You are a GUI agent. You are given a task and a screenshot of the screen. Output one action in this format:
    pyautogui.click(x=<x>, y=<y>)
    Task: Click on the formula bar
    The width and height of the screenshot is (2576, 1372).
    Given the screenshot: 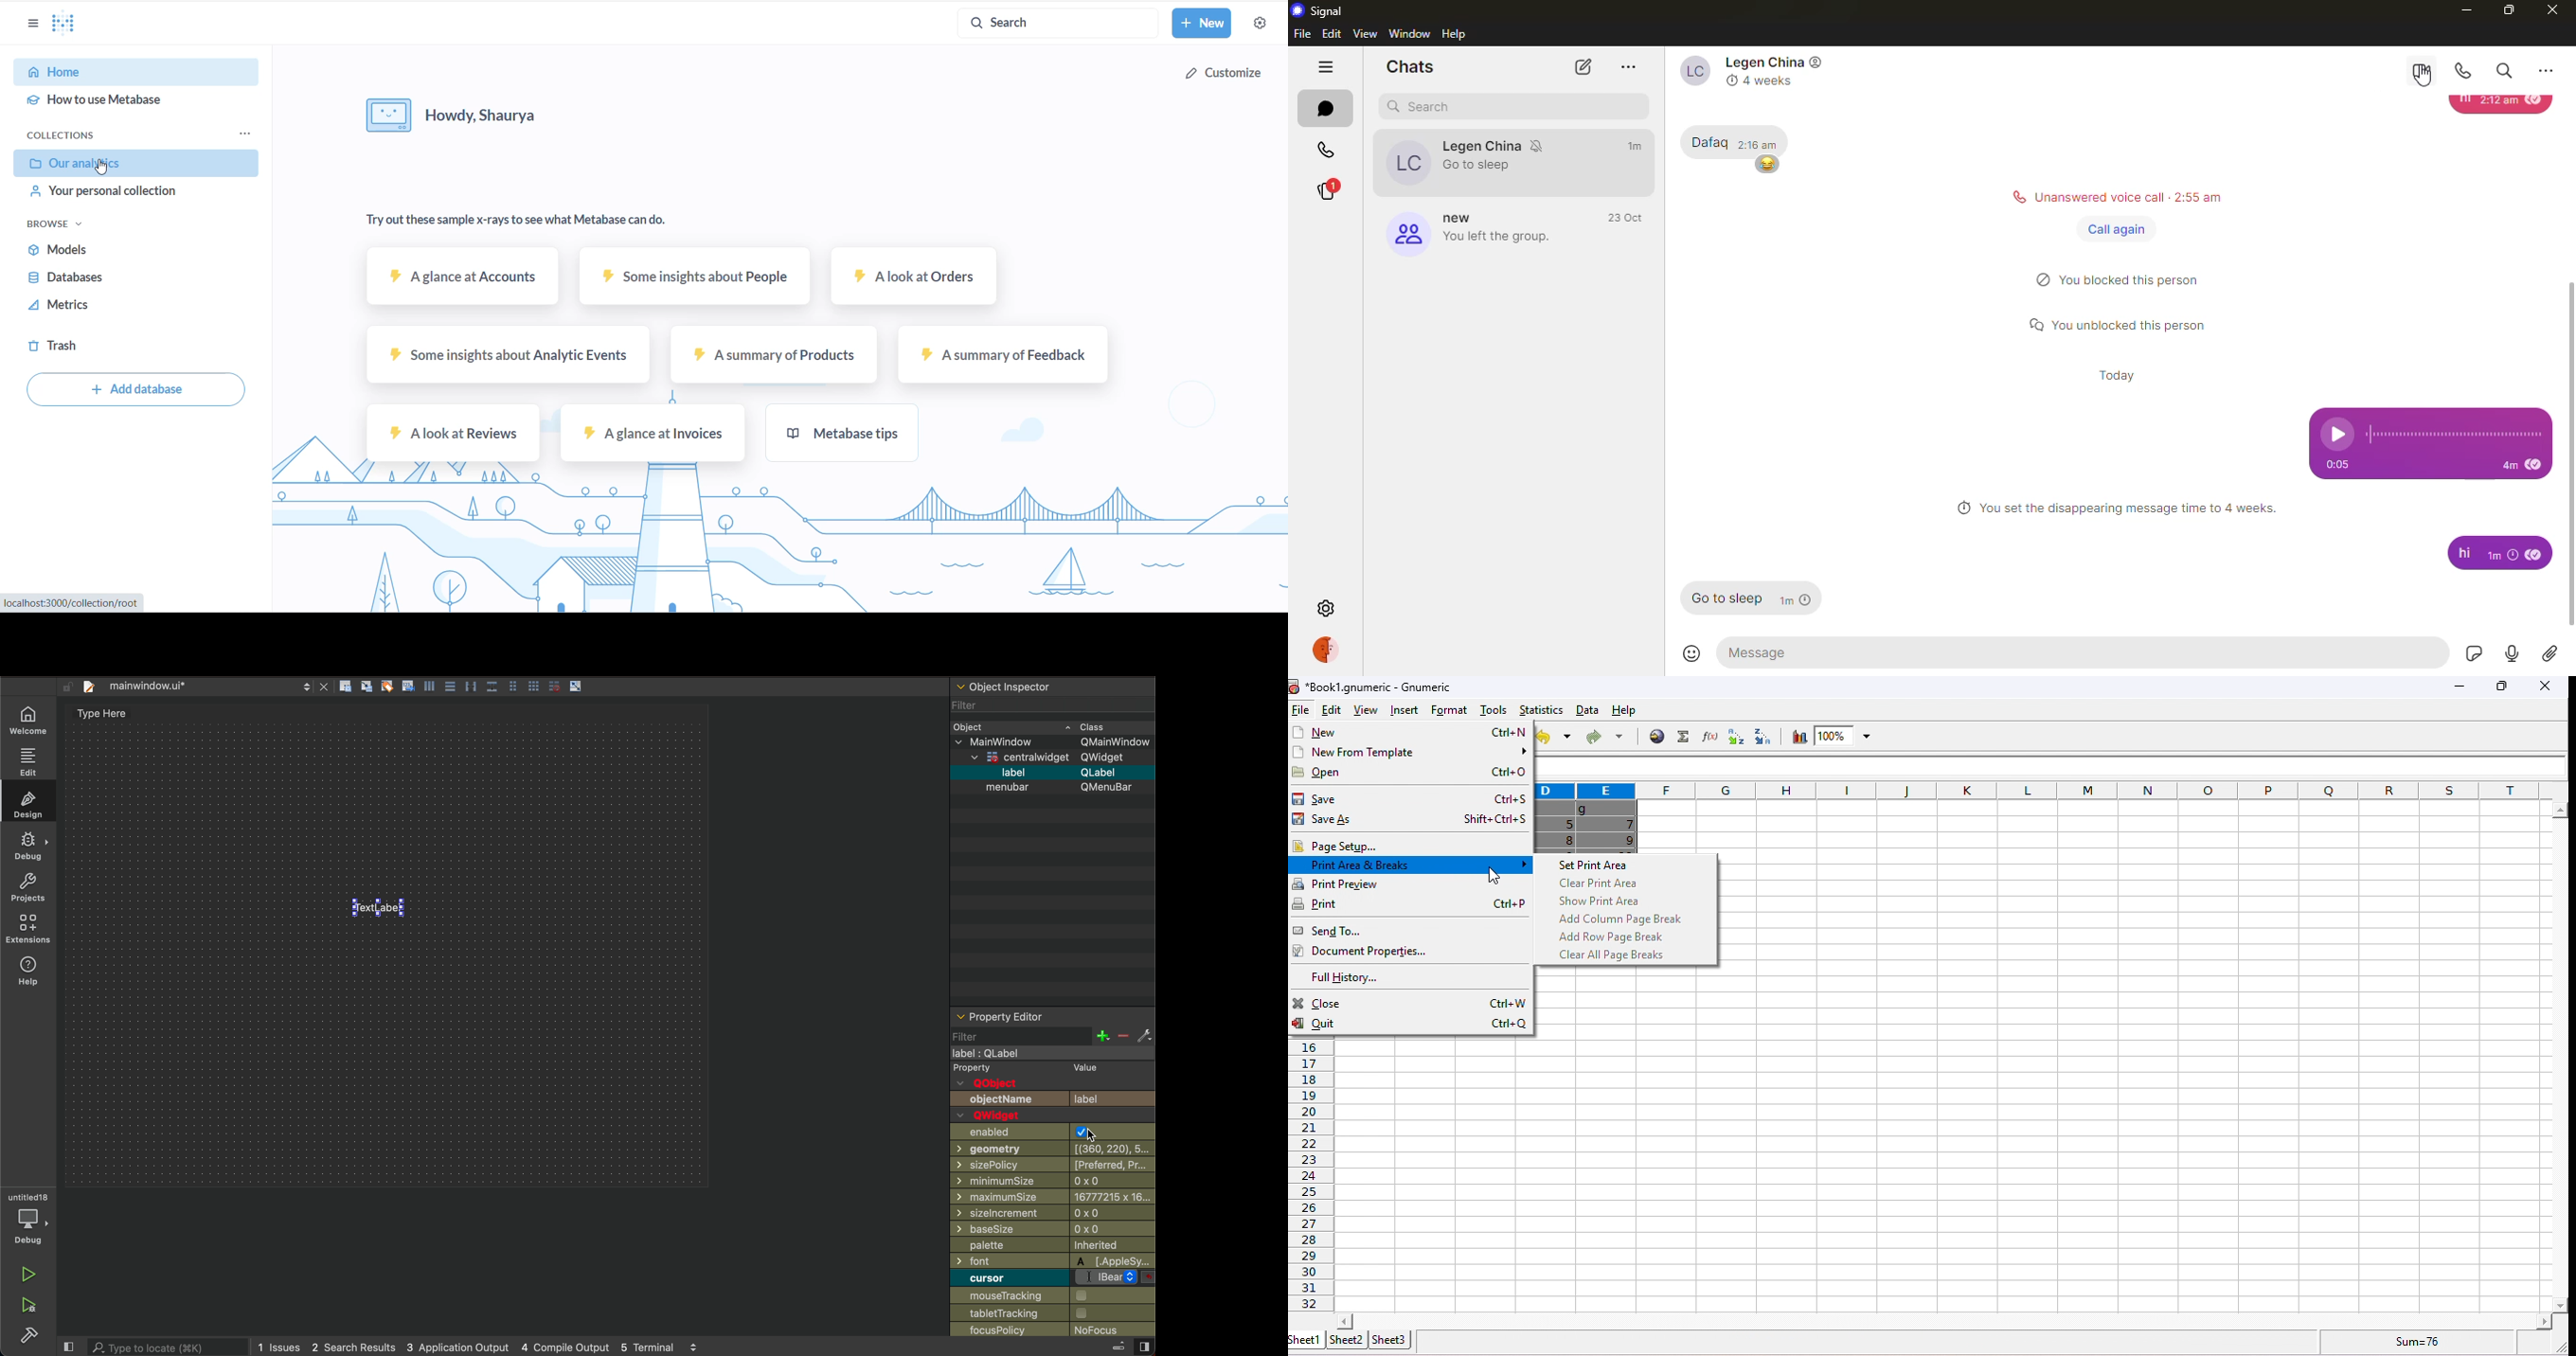 What is the action you would take?
    pyautogui.click(x=2054, y=767)
    